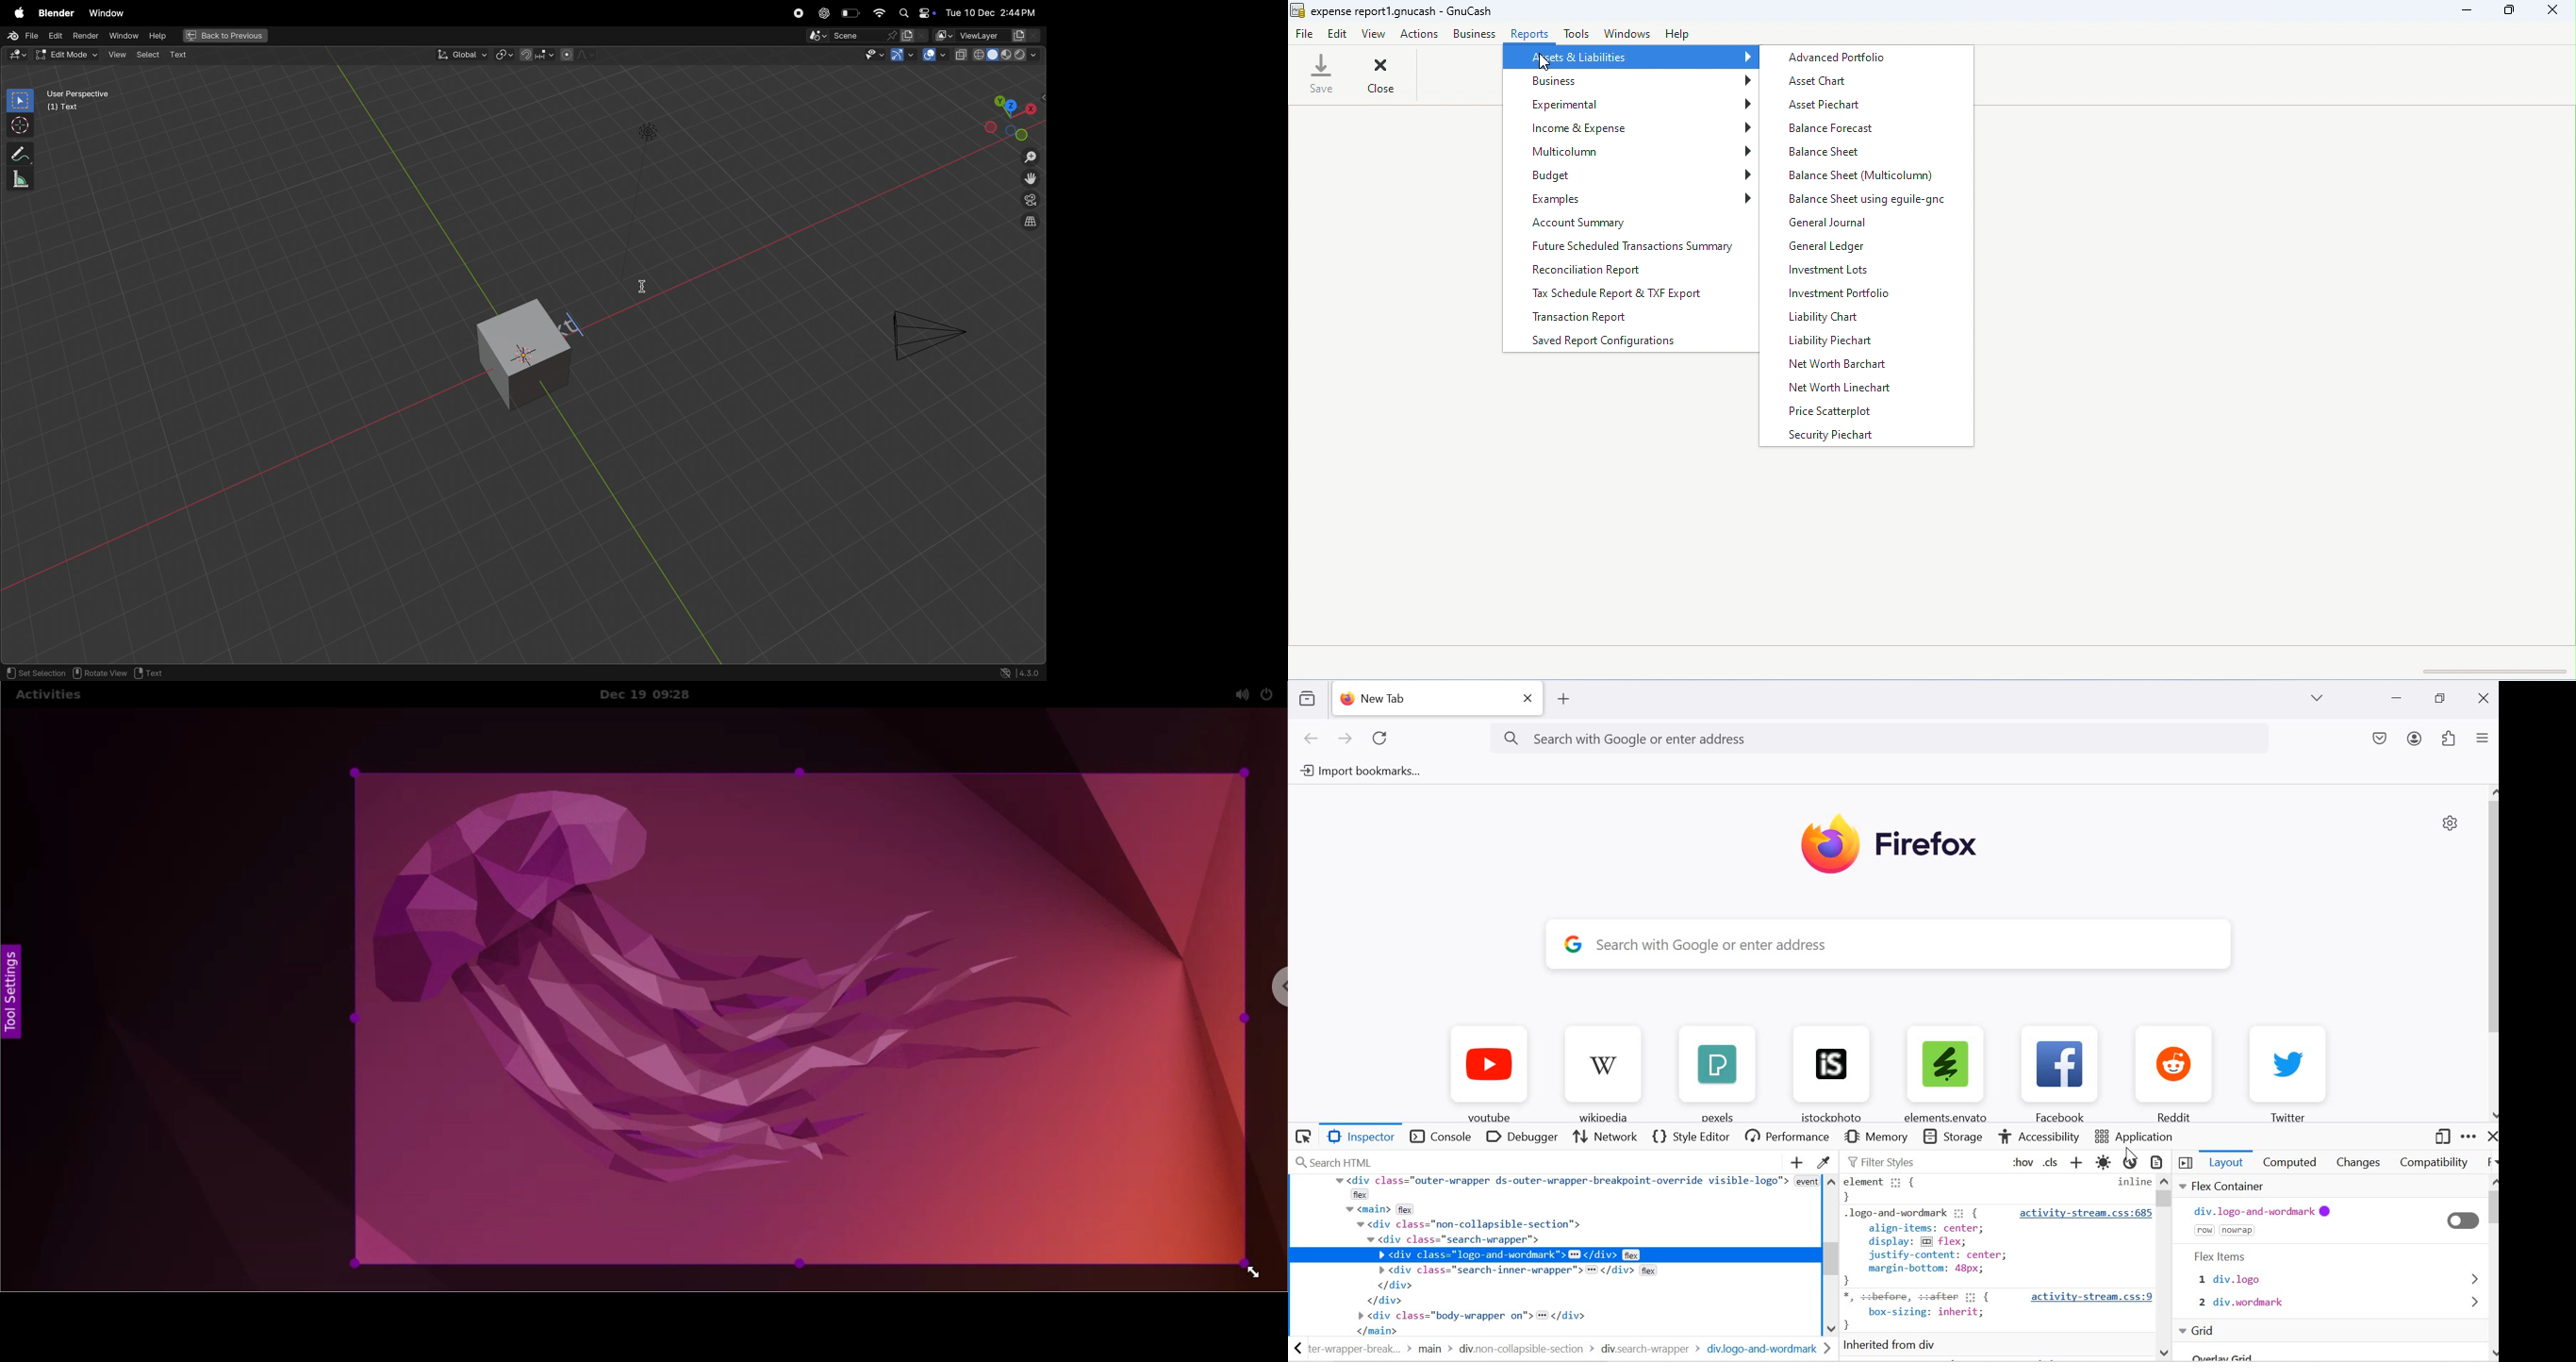 Image resolution: width=2576 pixels, height=1372 pixels. I want to click on RELOAD, so click(1384, 738).